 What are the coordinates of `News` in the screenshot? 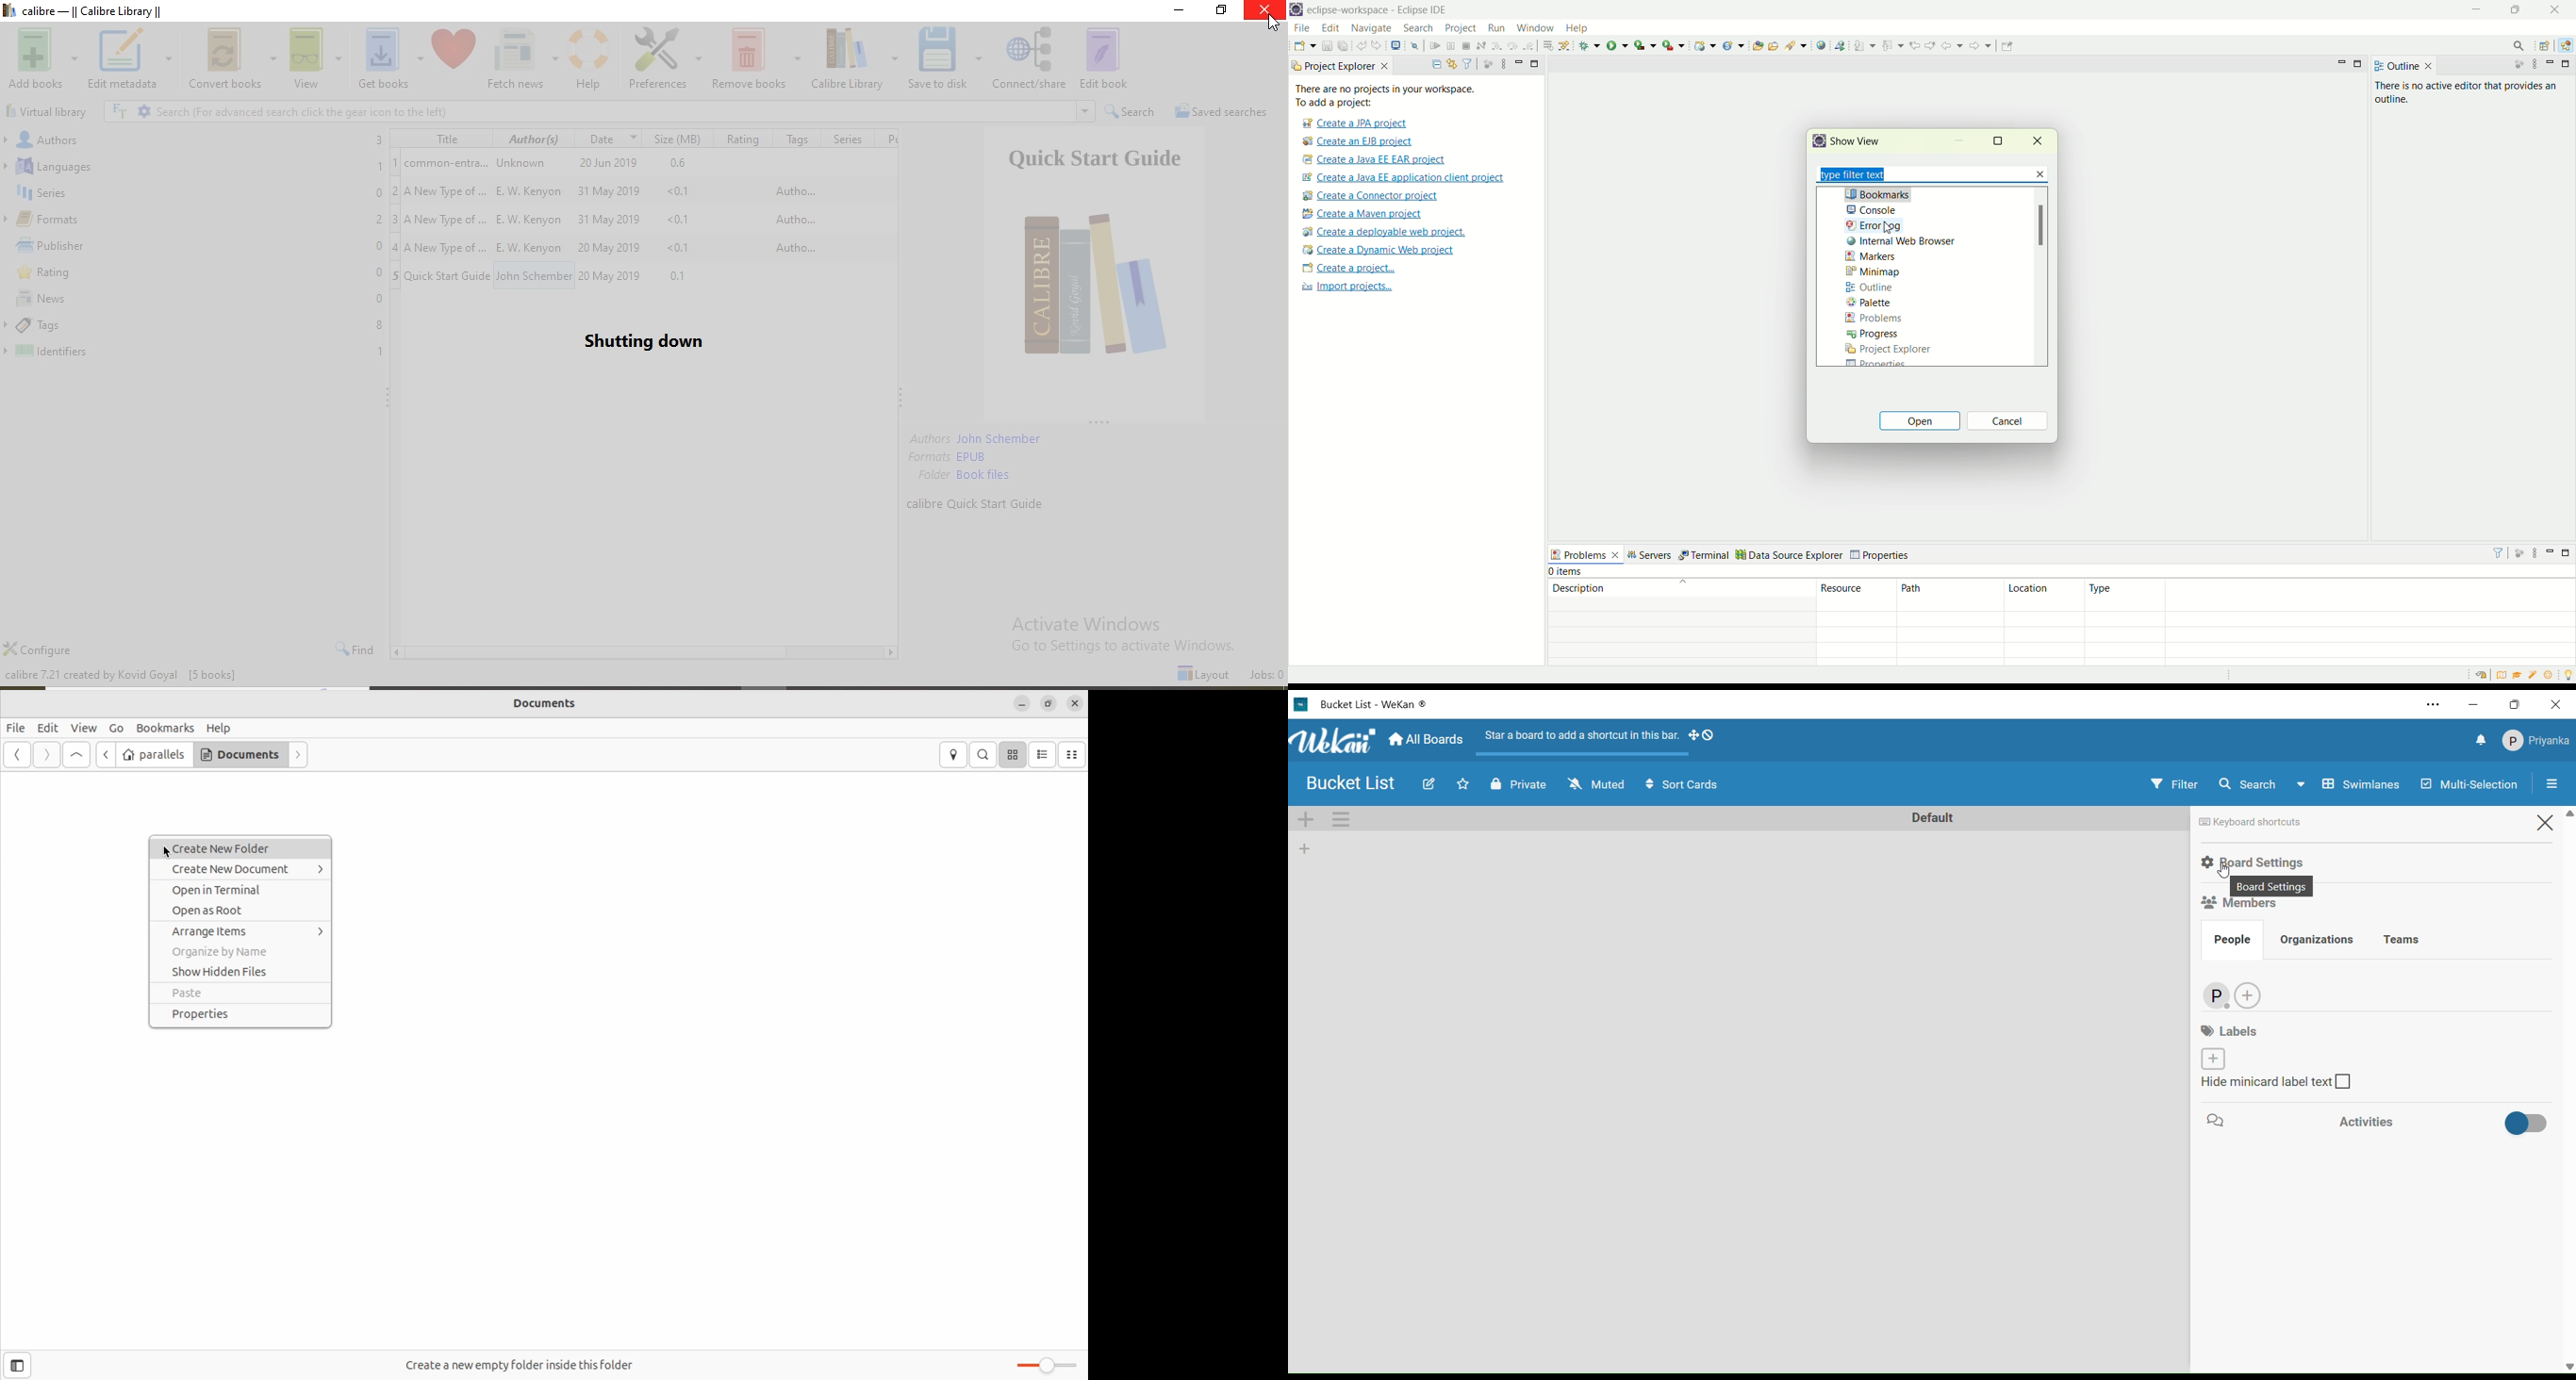 It's located at (195, 300).